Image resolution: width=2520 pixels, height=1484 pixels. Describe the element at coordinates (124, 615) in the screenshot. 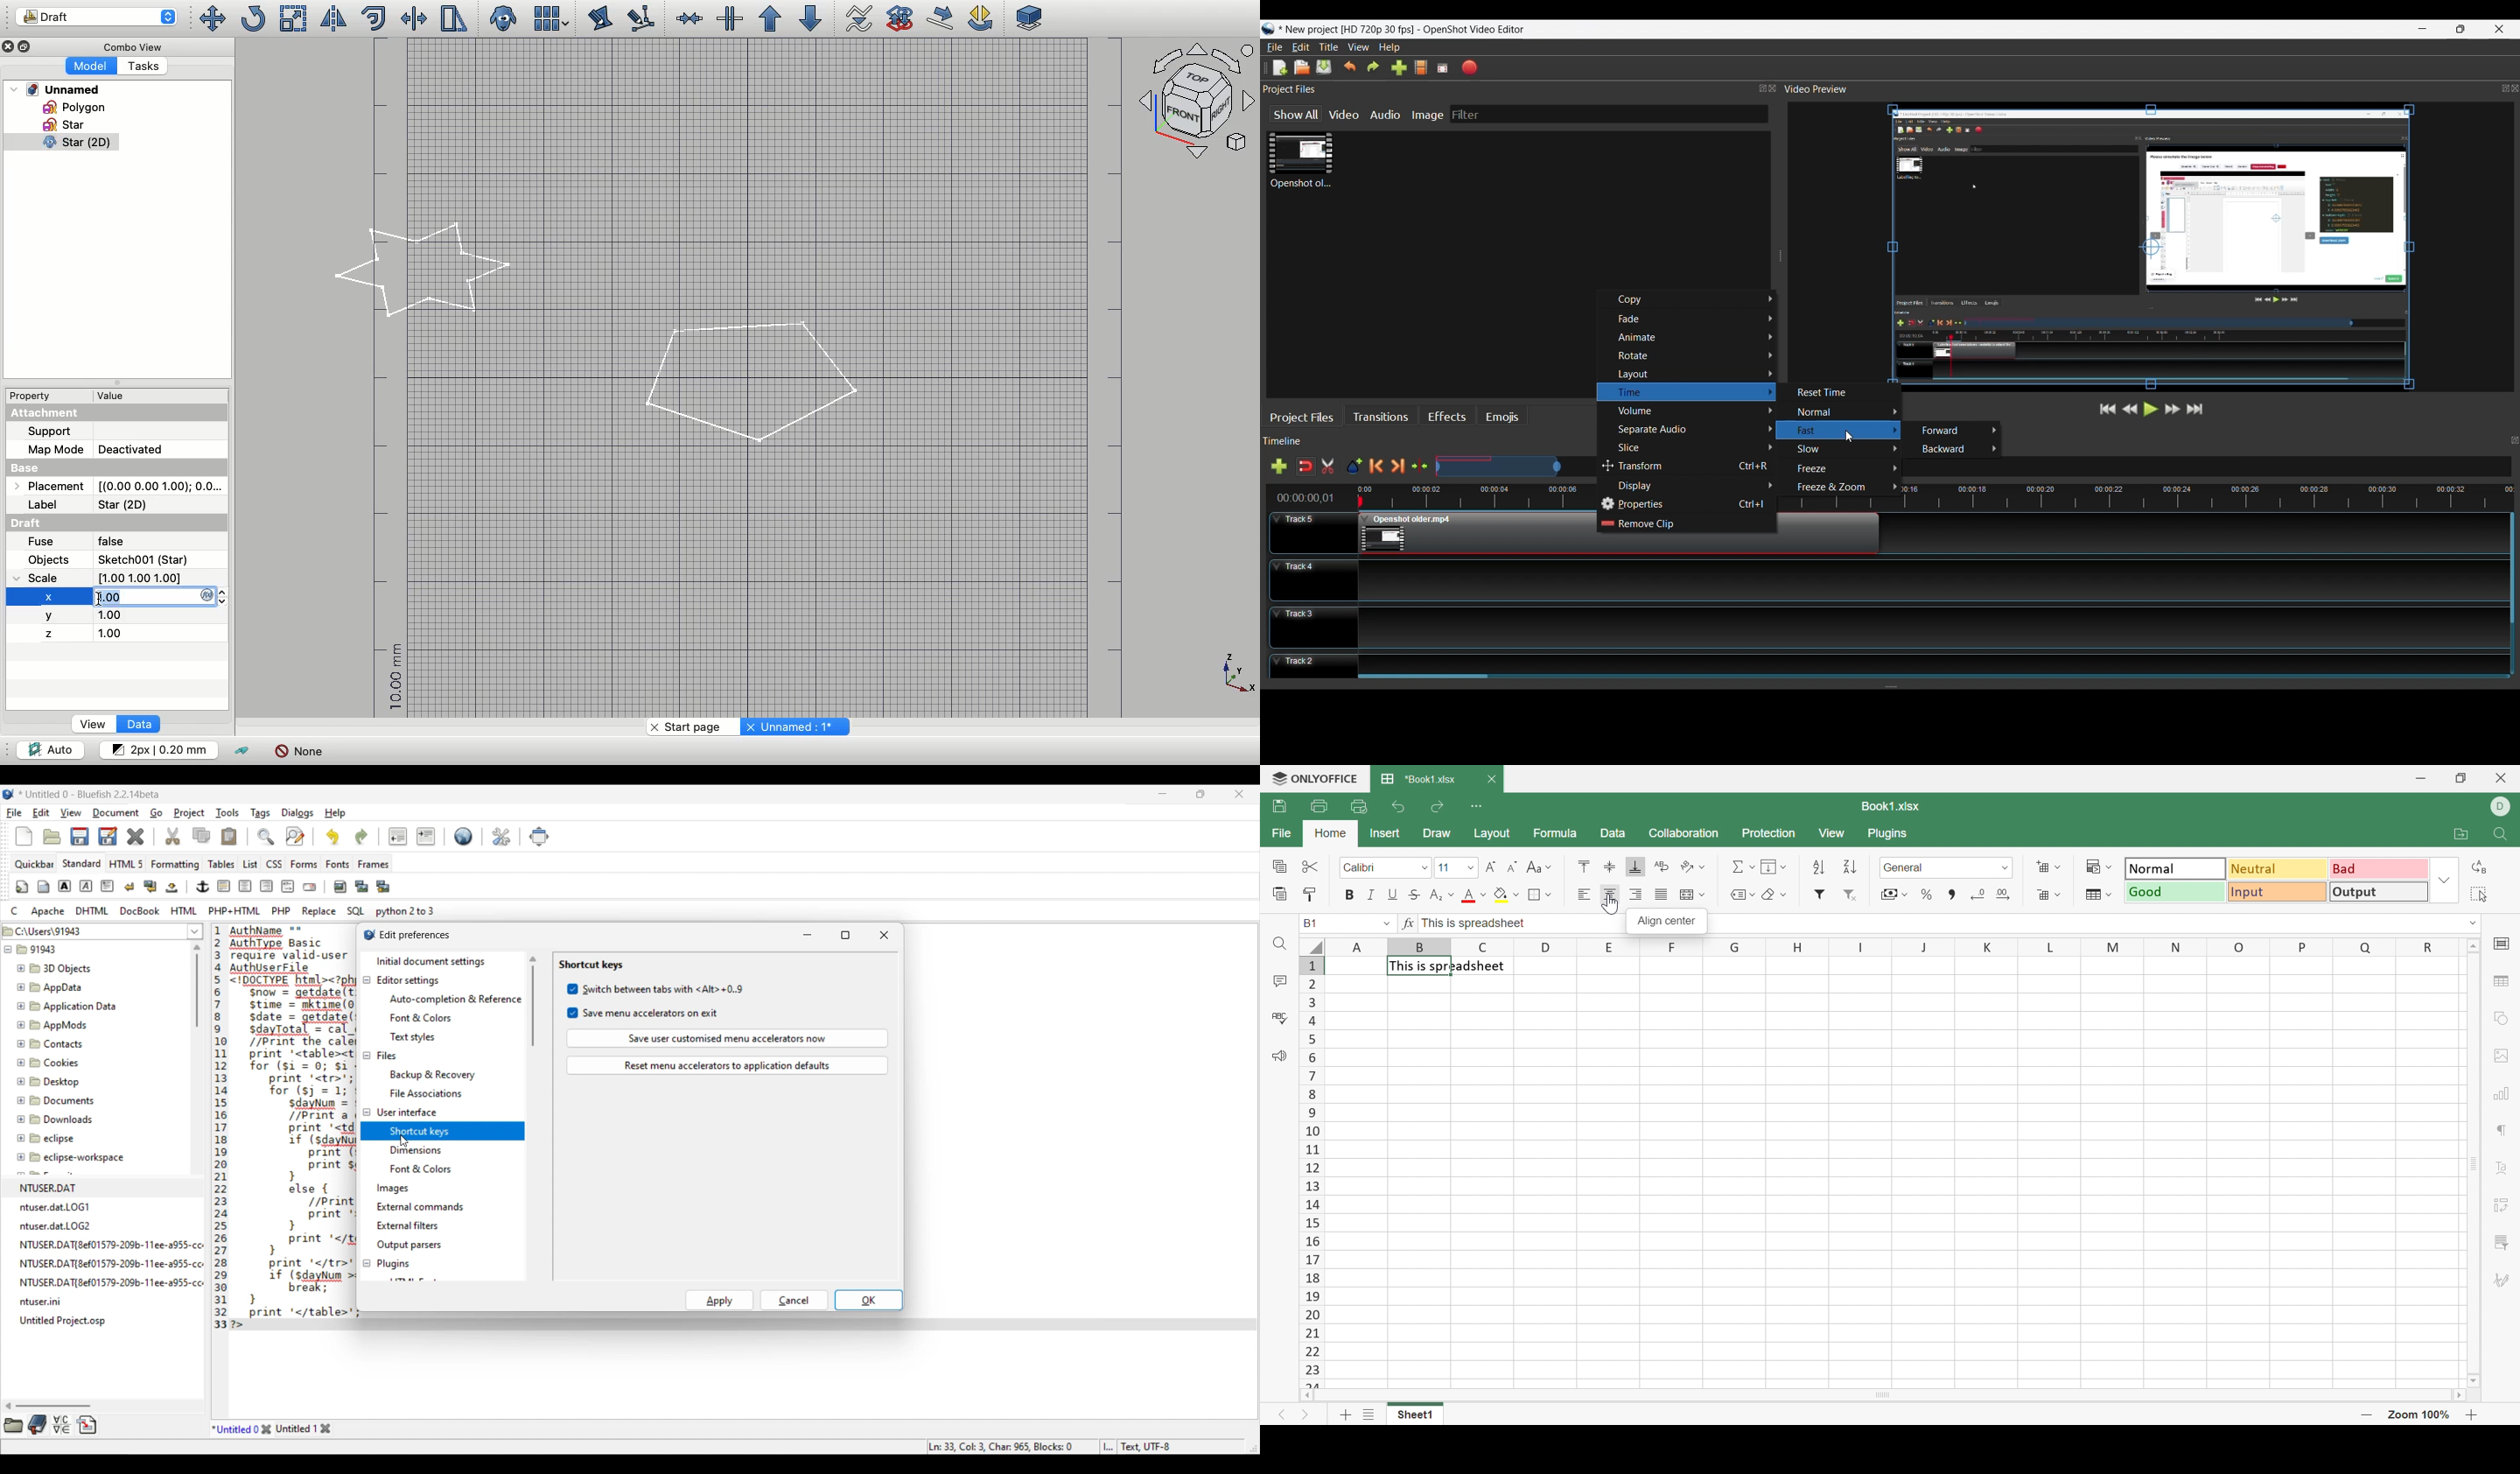

I see `1` at that location.